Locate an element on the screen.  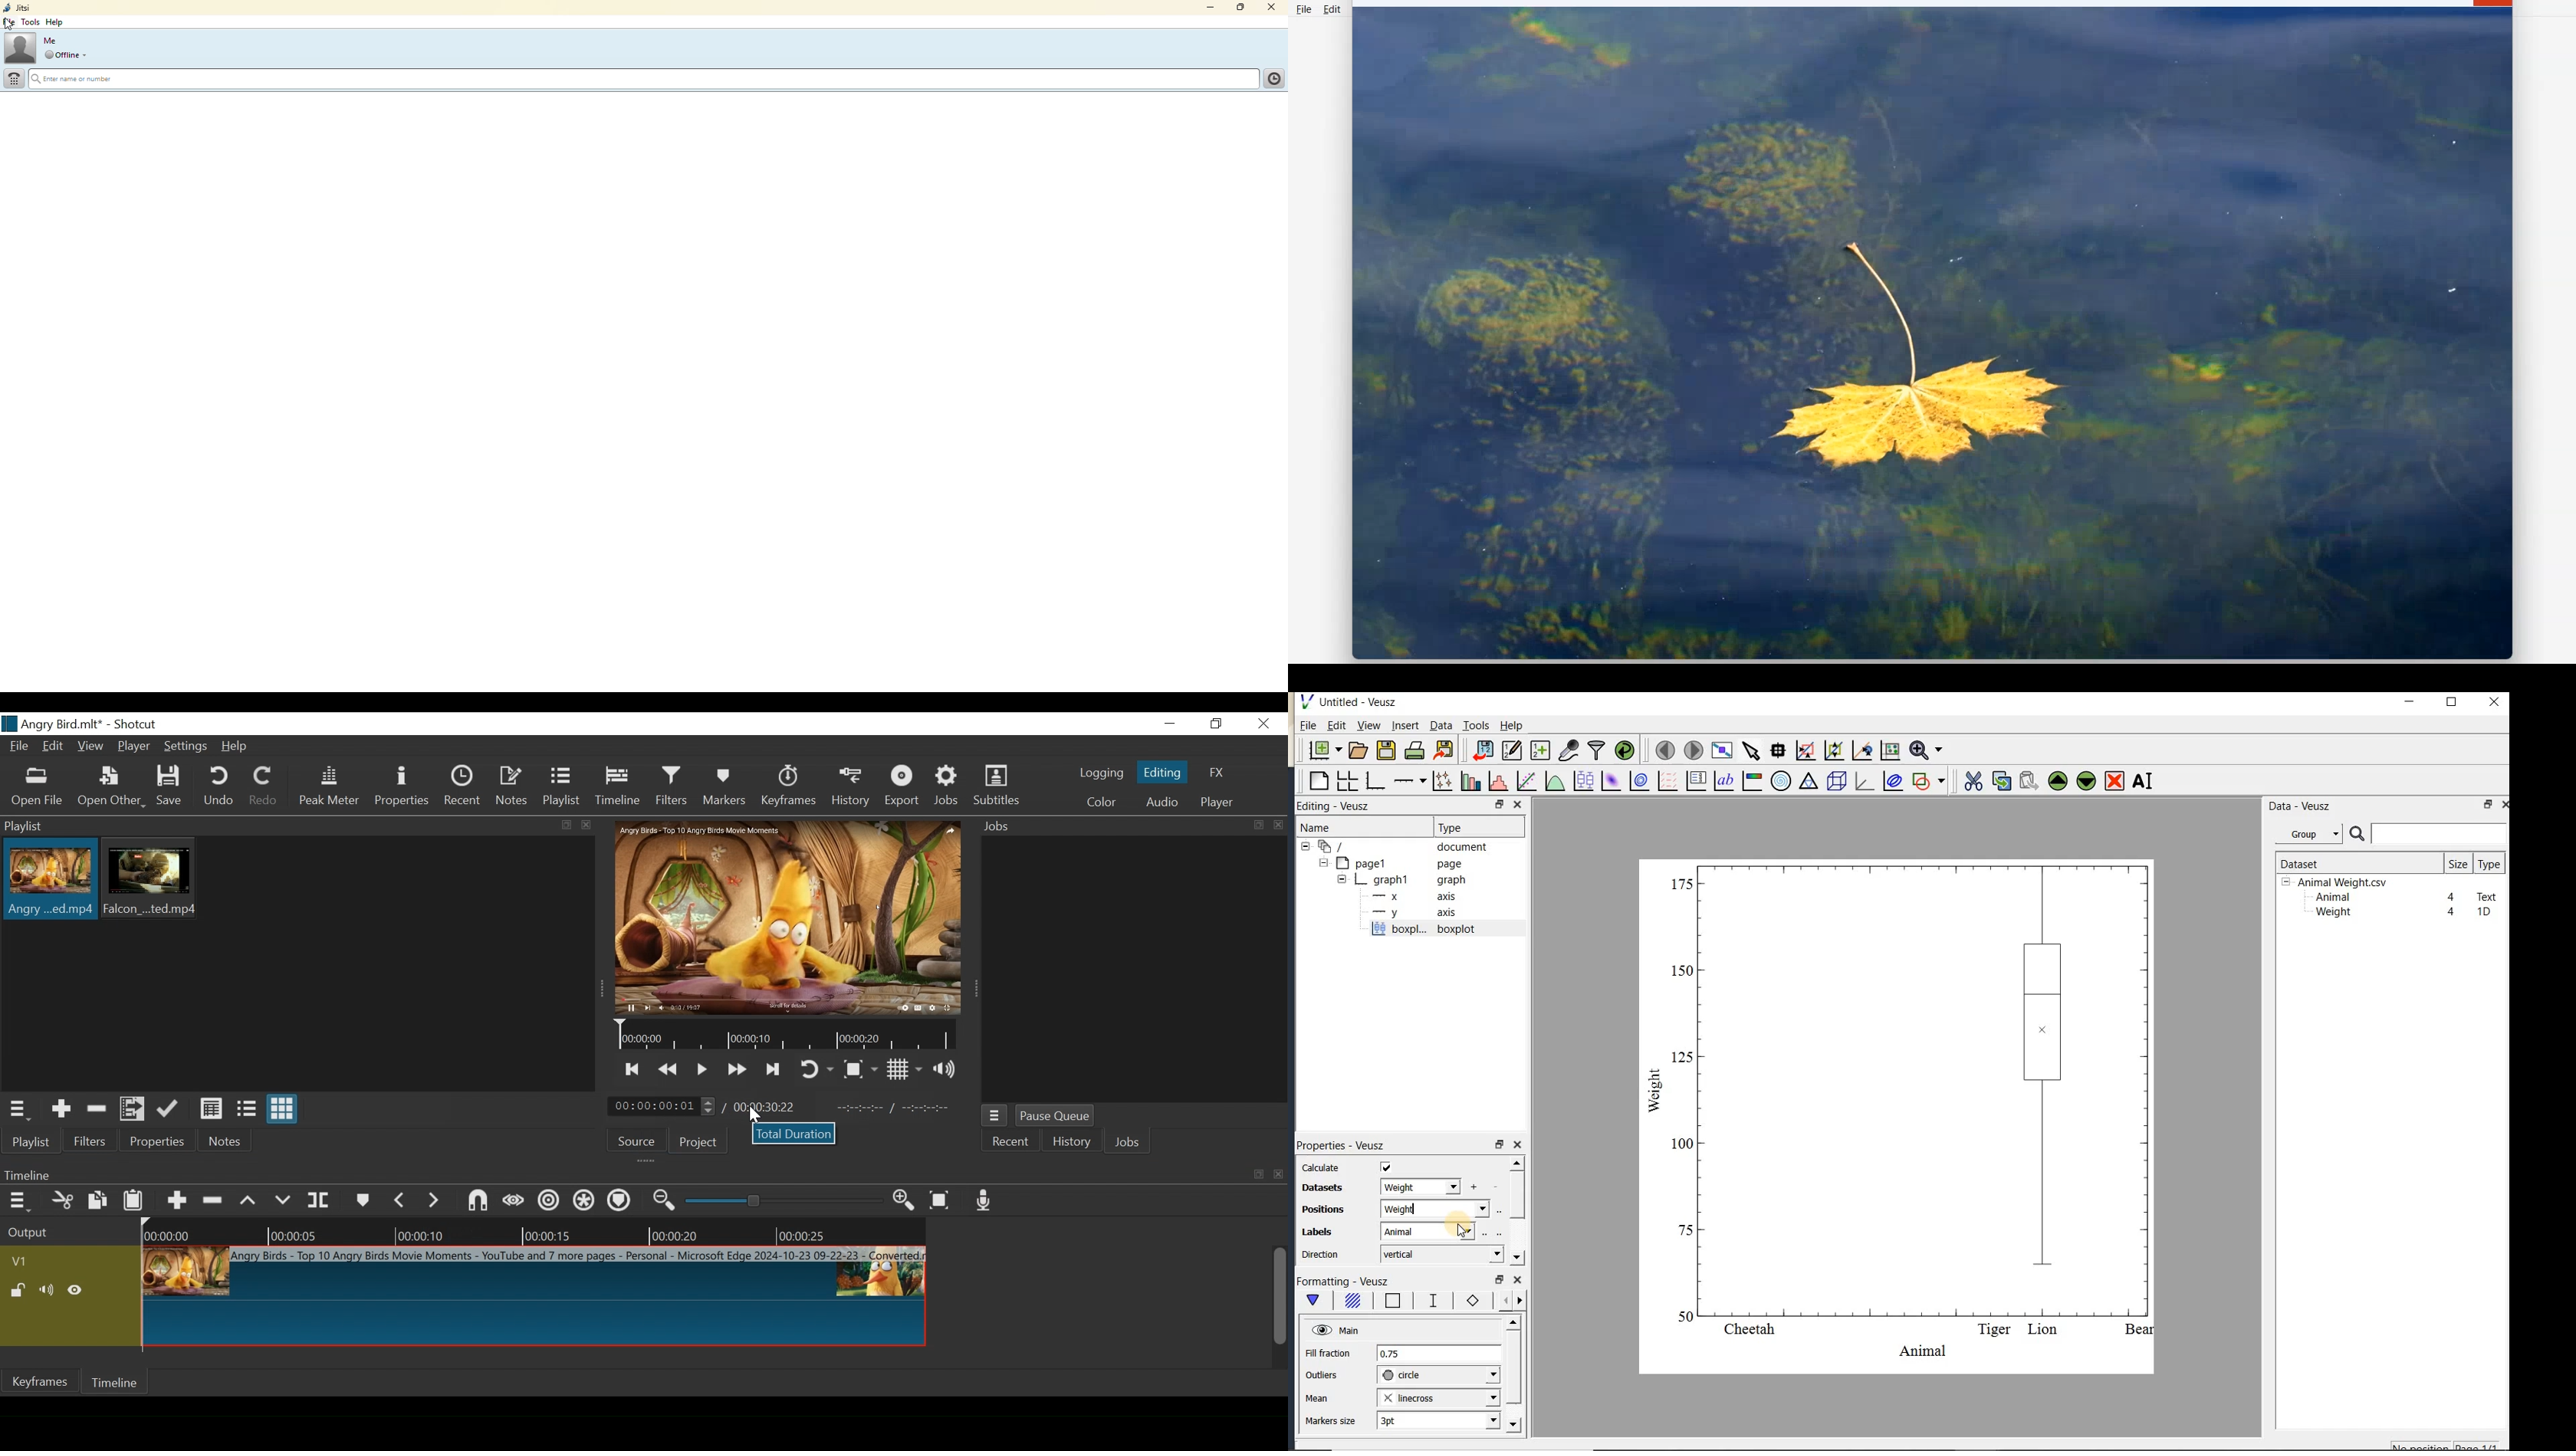
Record audio is located at coordinates (985, 1200).